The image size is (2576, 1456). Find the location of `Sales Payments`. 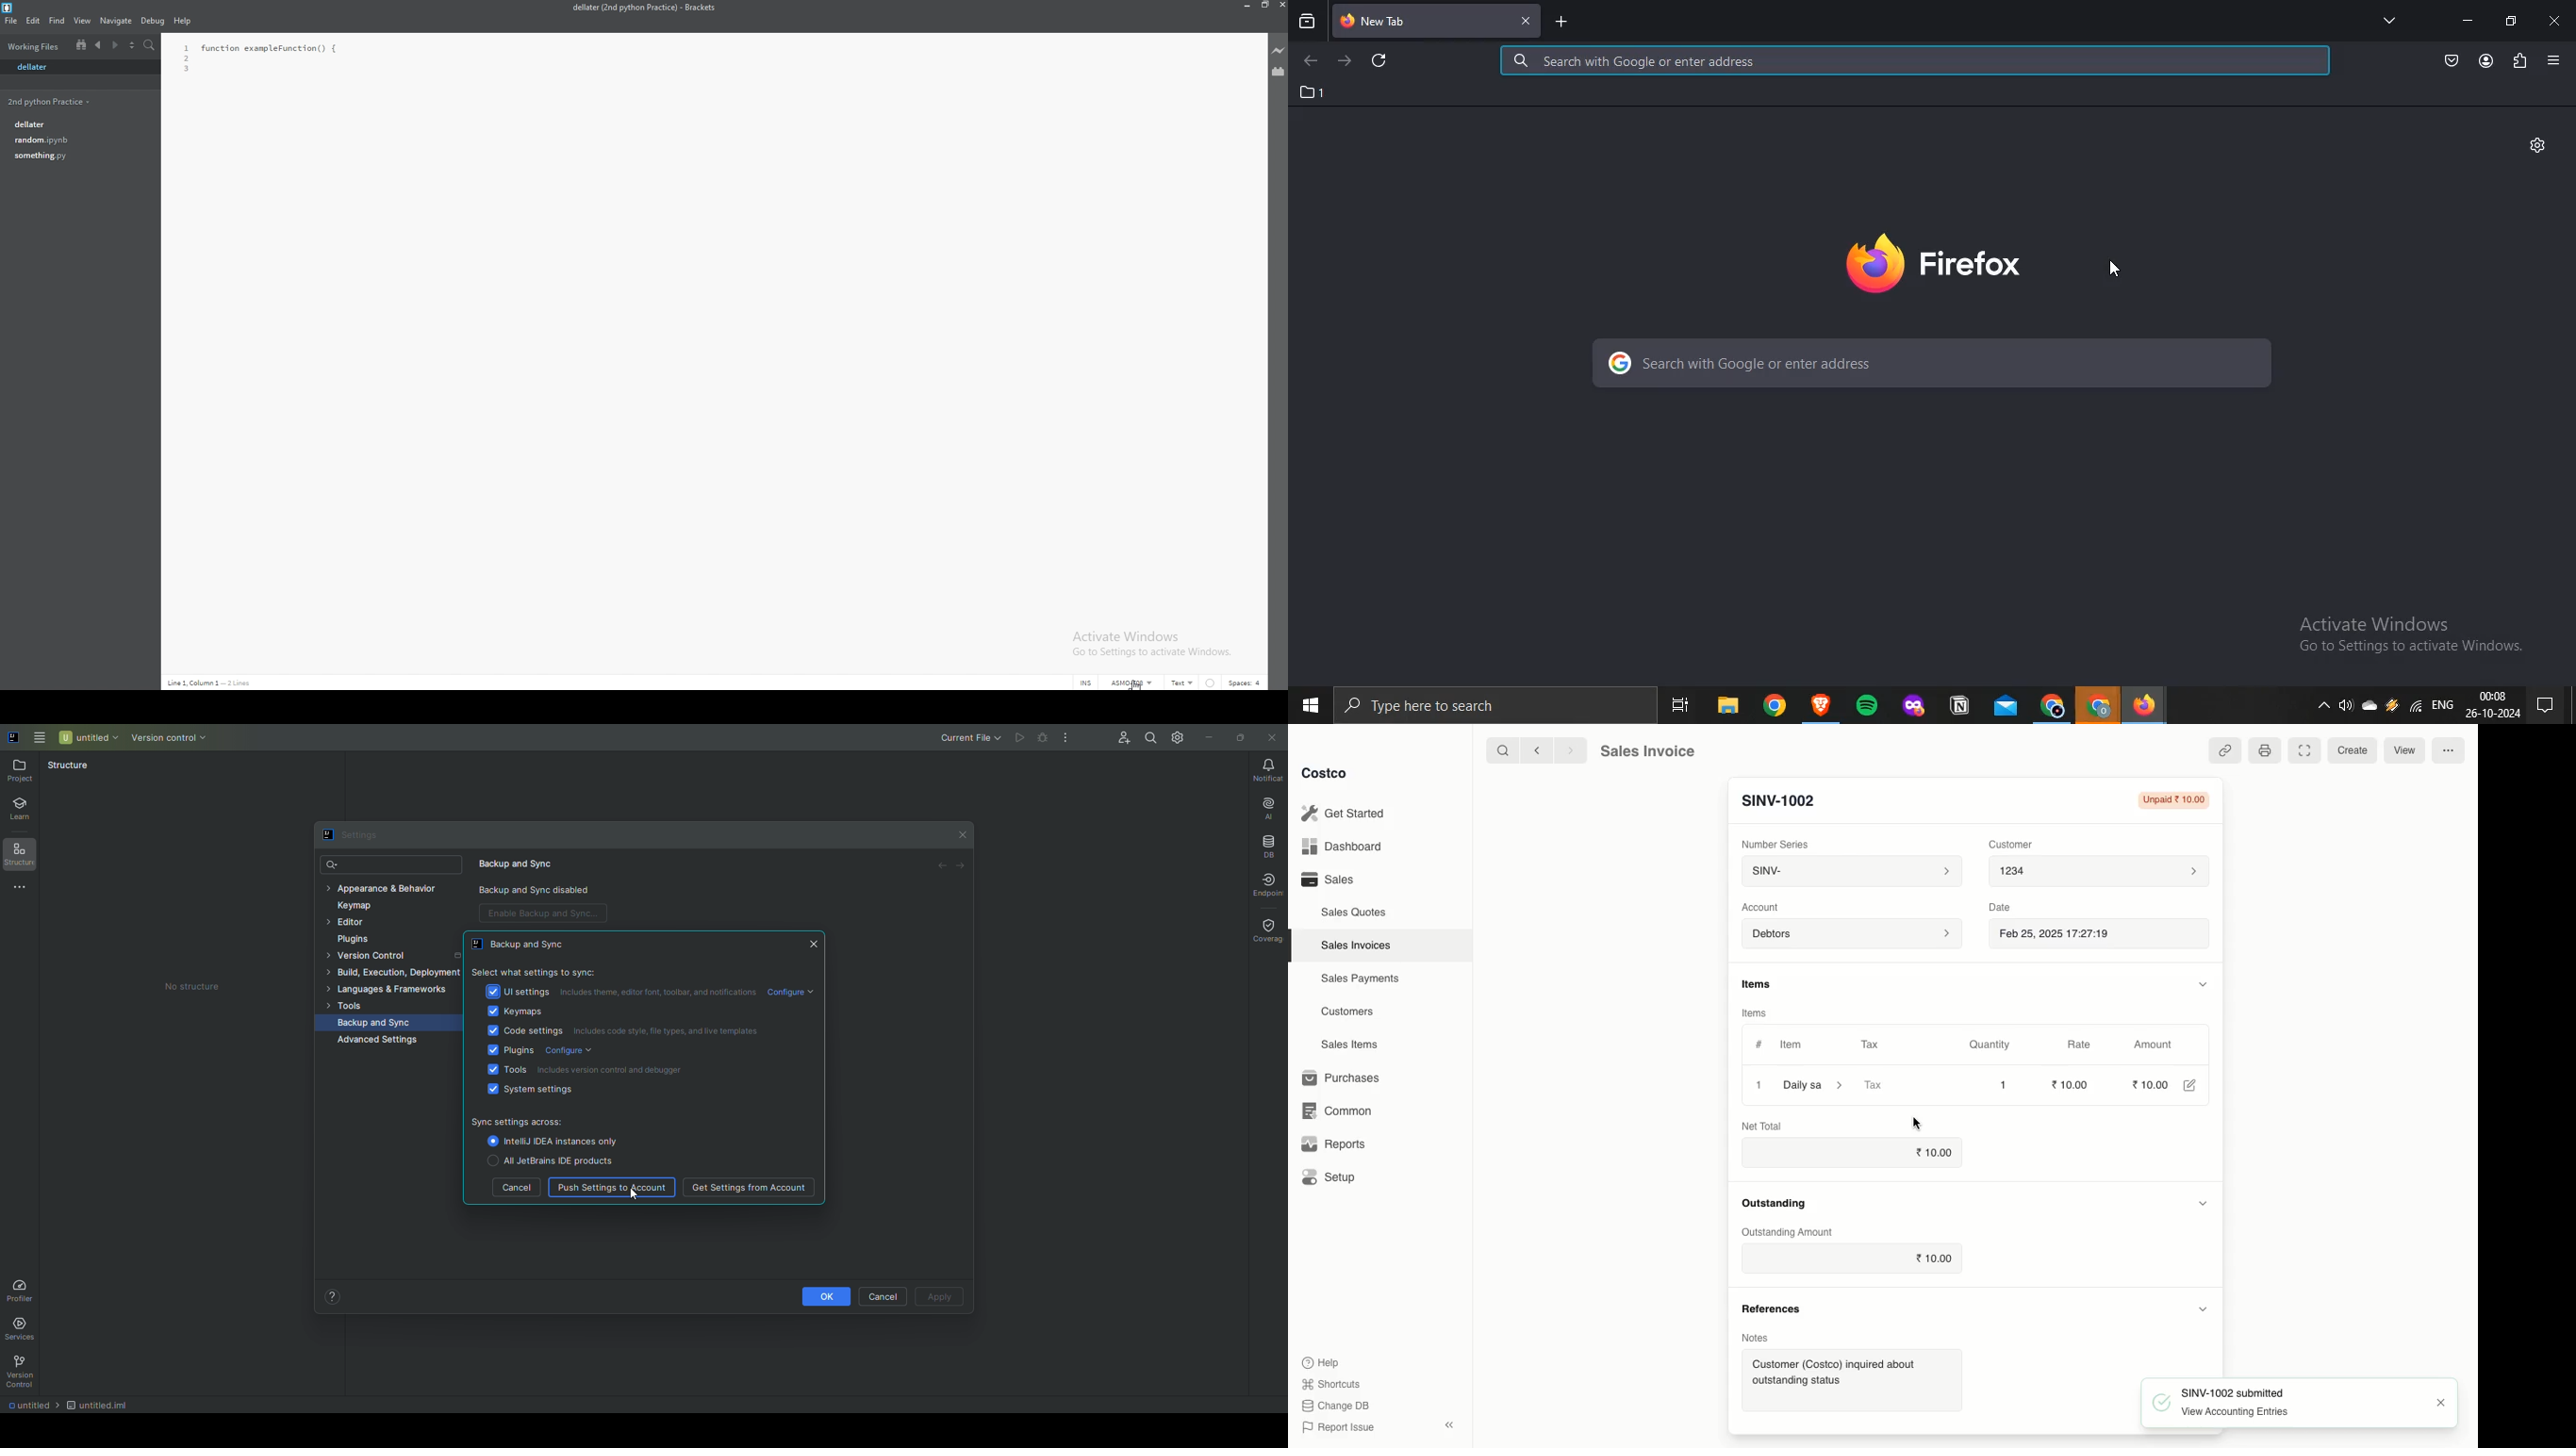

Sales Payments is located at coordinates (1357, 979).